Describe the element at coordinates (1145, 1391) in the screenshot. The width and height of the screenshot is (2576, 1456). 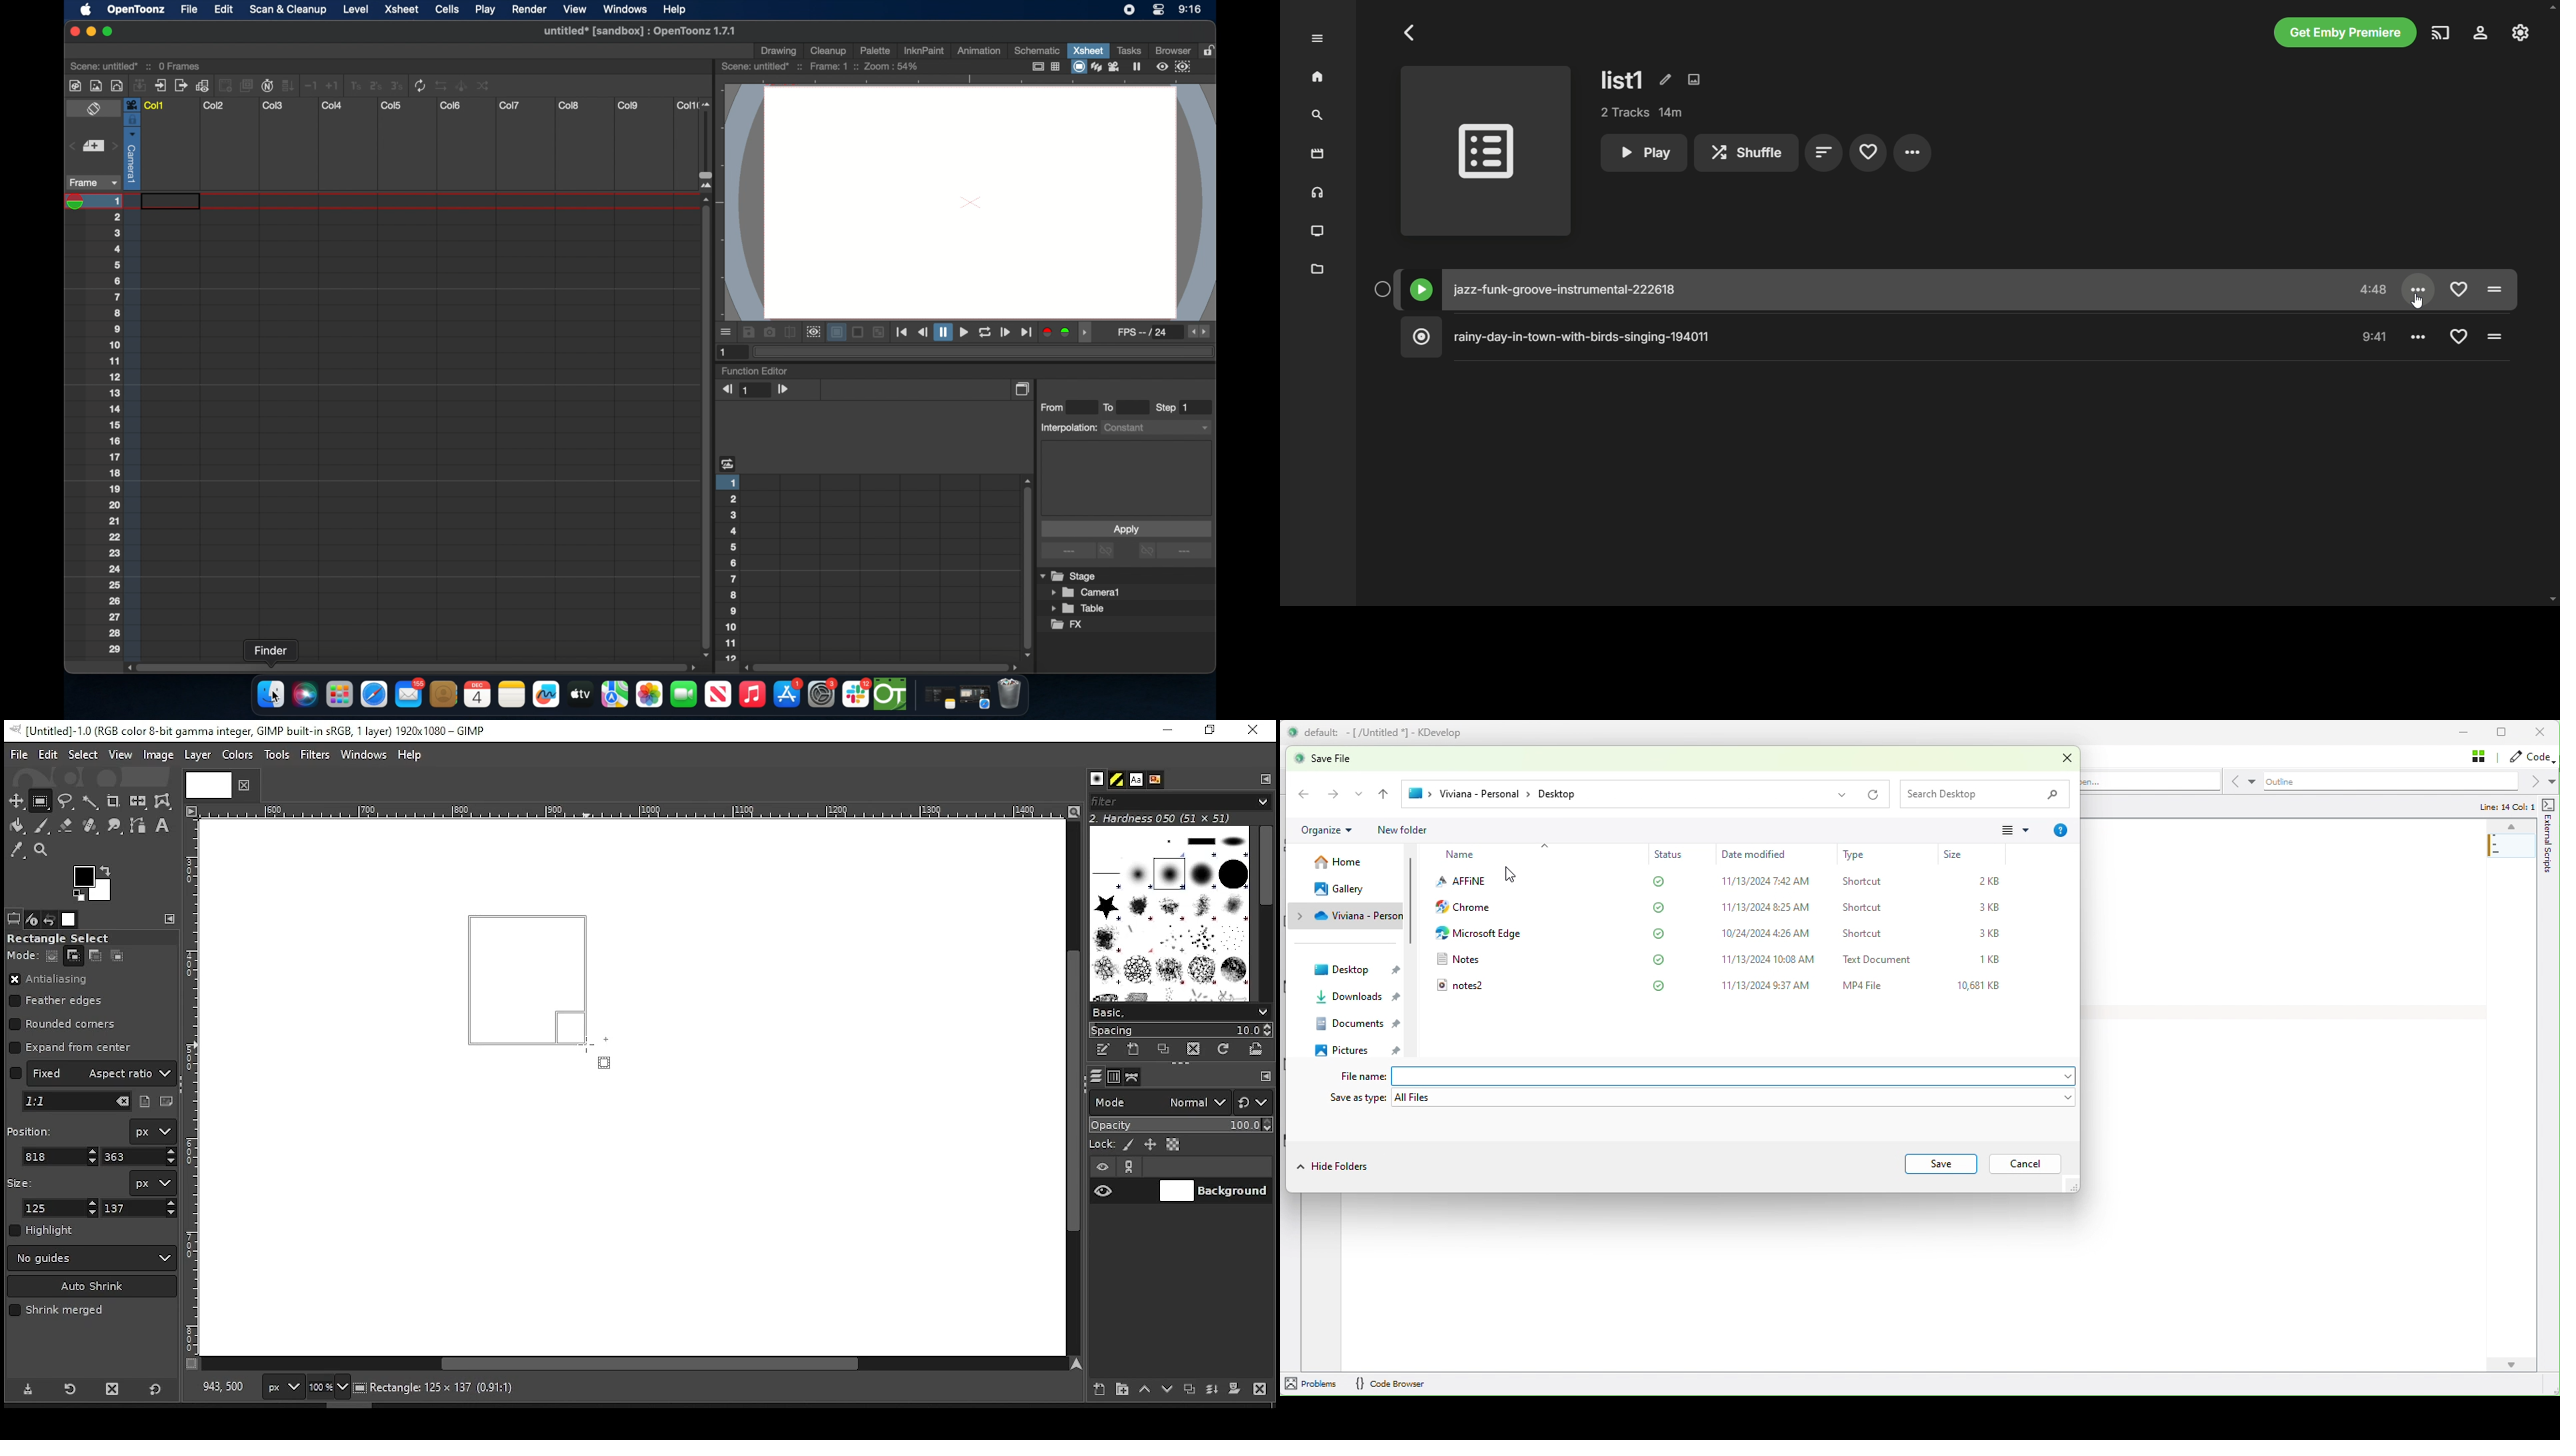
I see `move layer one step up` at that location.